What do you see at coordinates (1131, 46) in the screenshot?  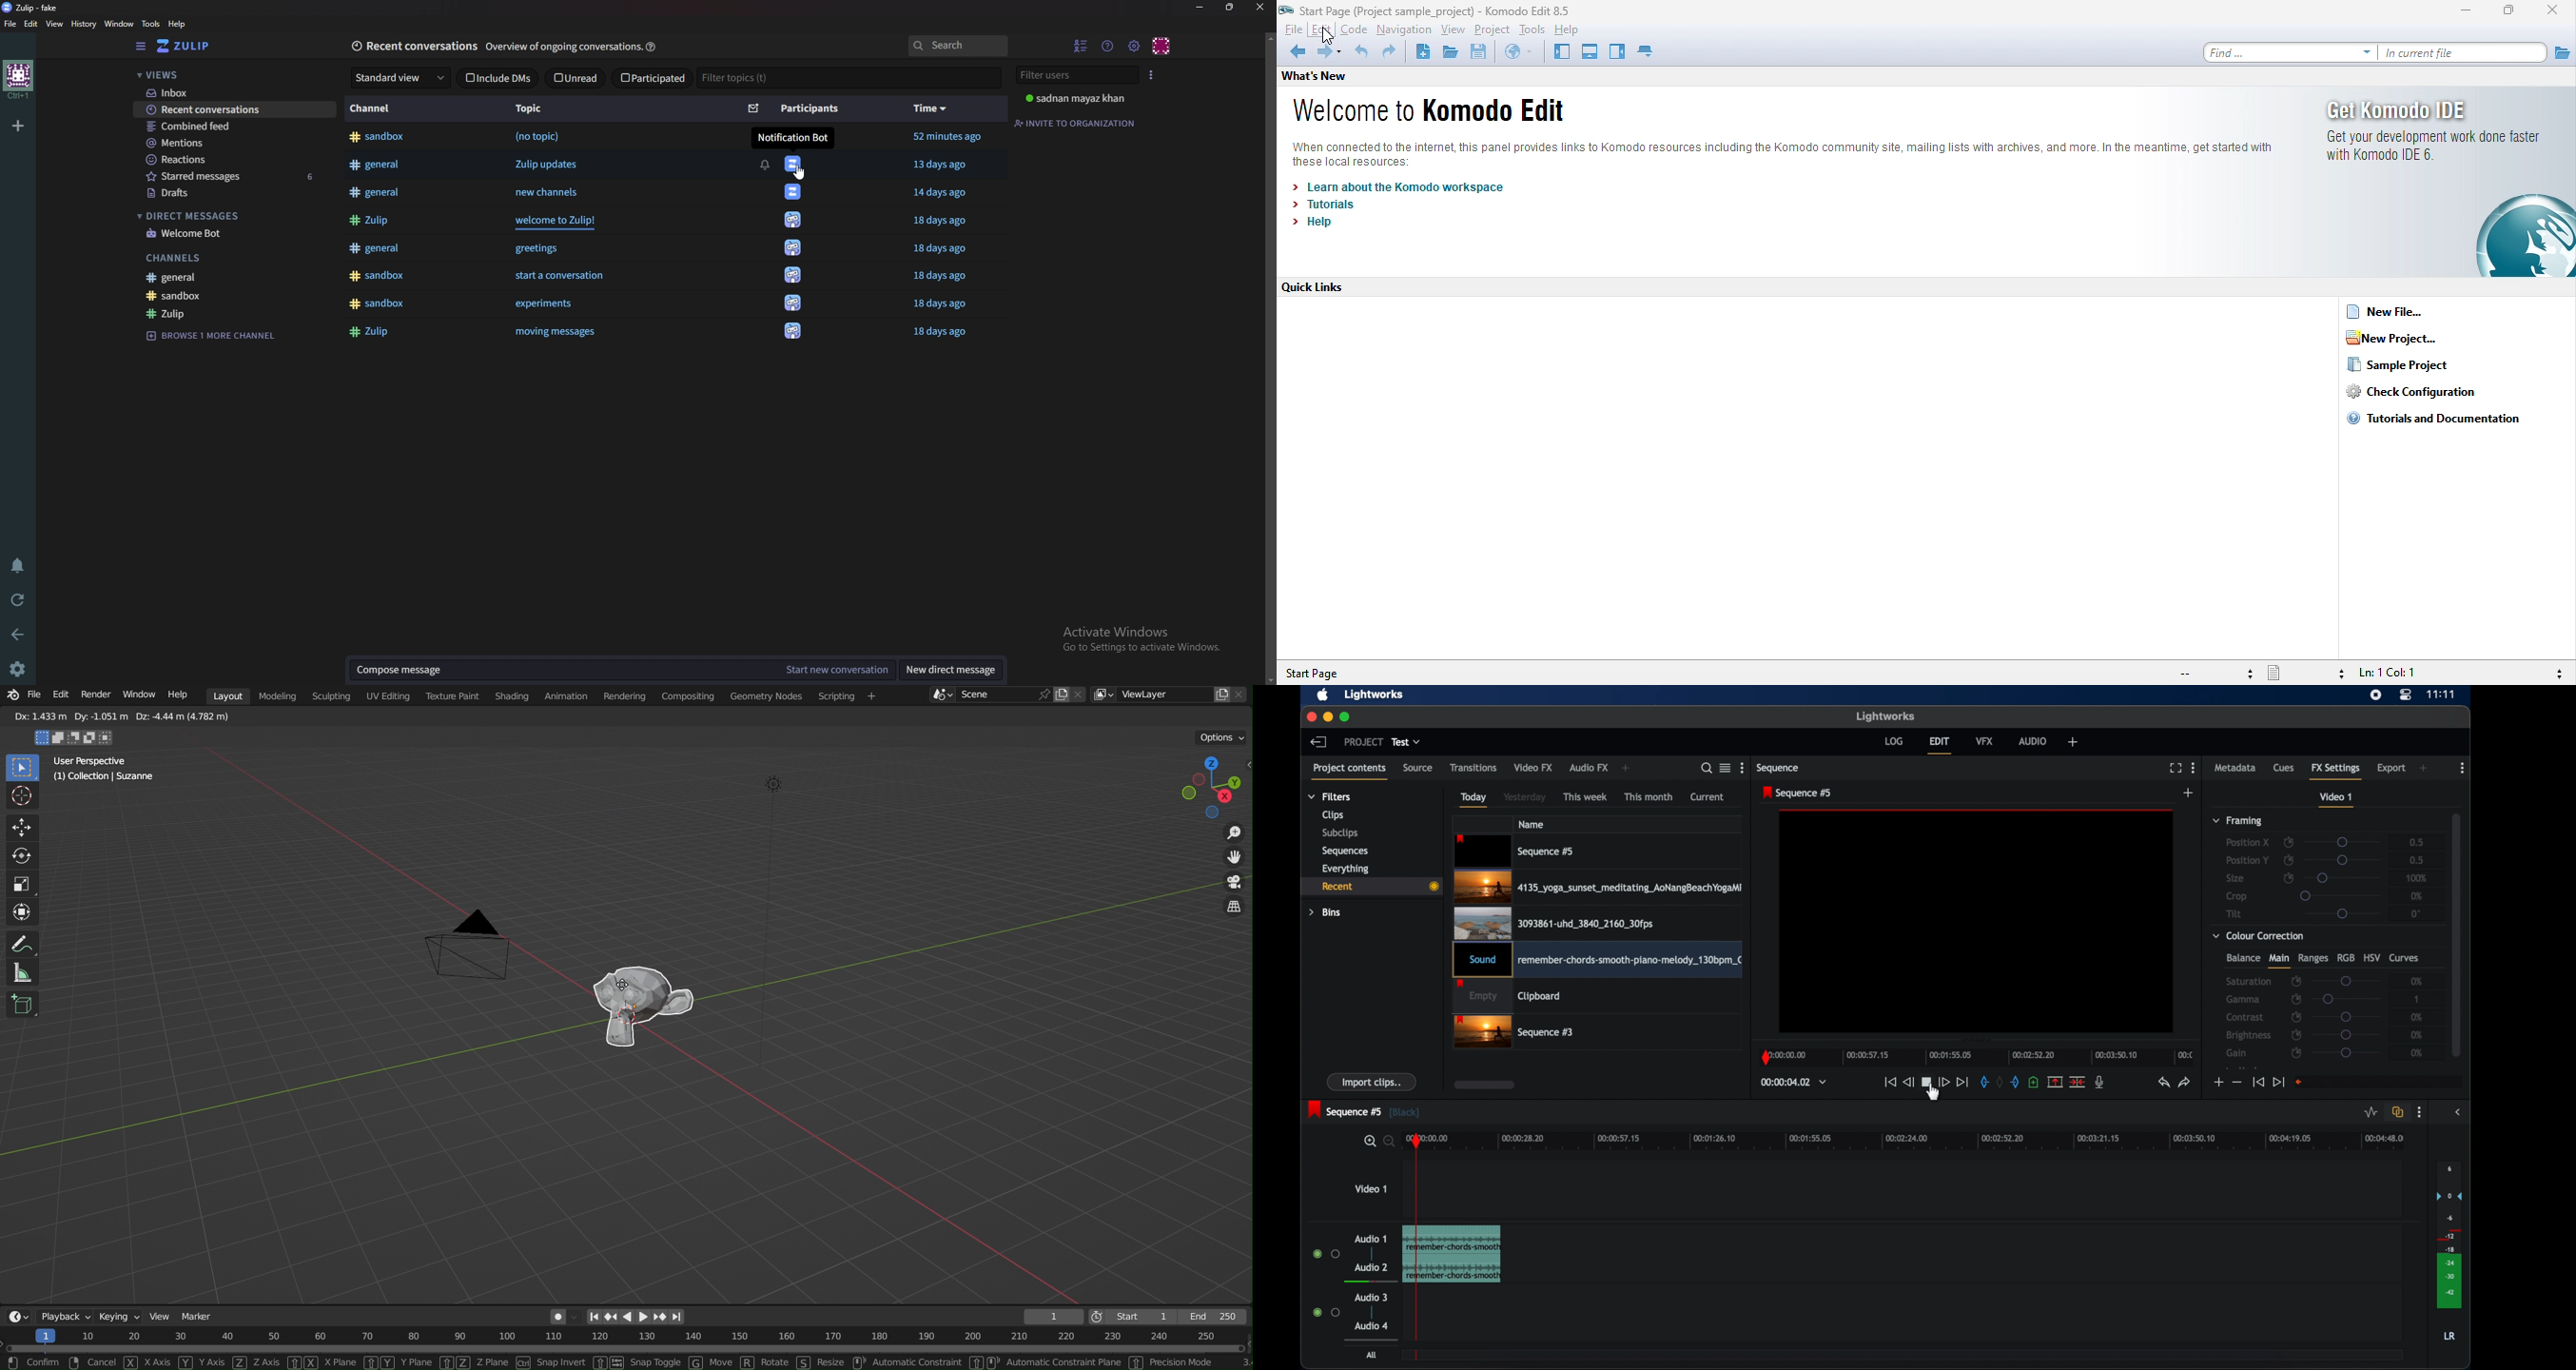 I see `Main menu` at bounding box center [1131, 46].